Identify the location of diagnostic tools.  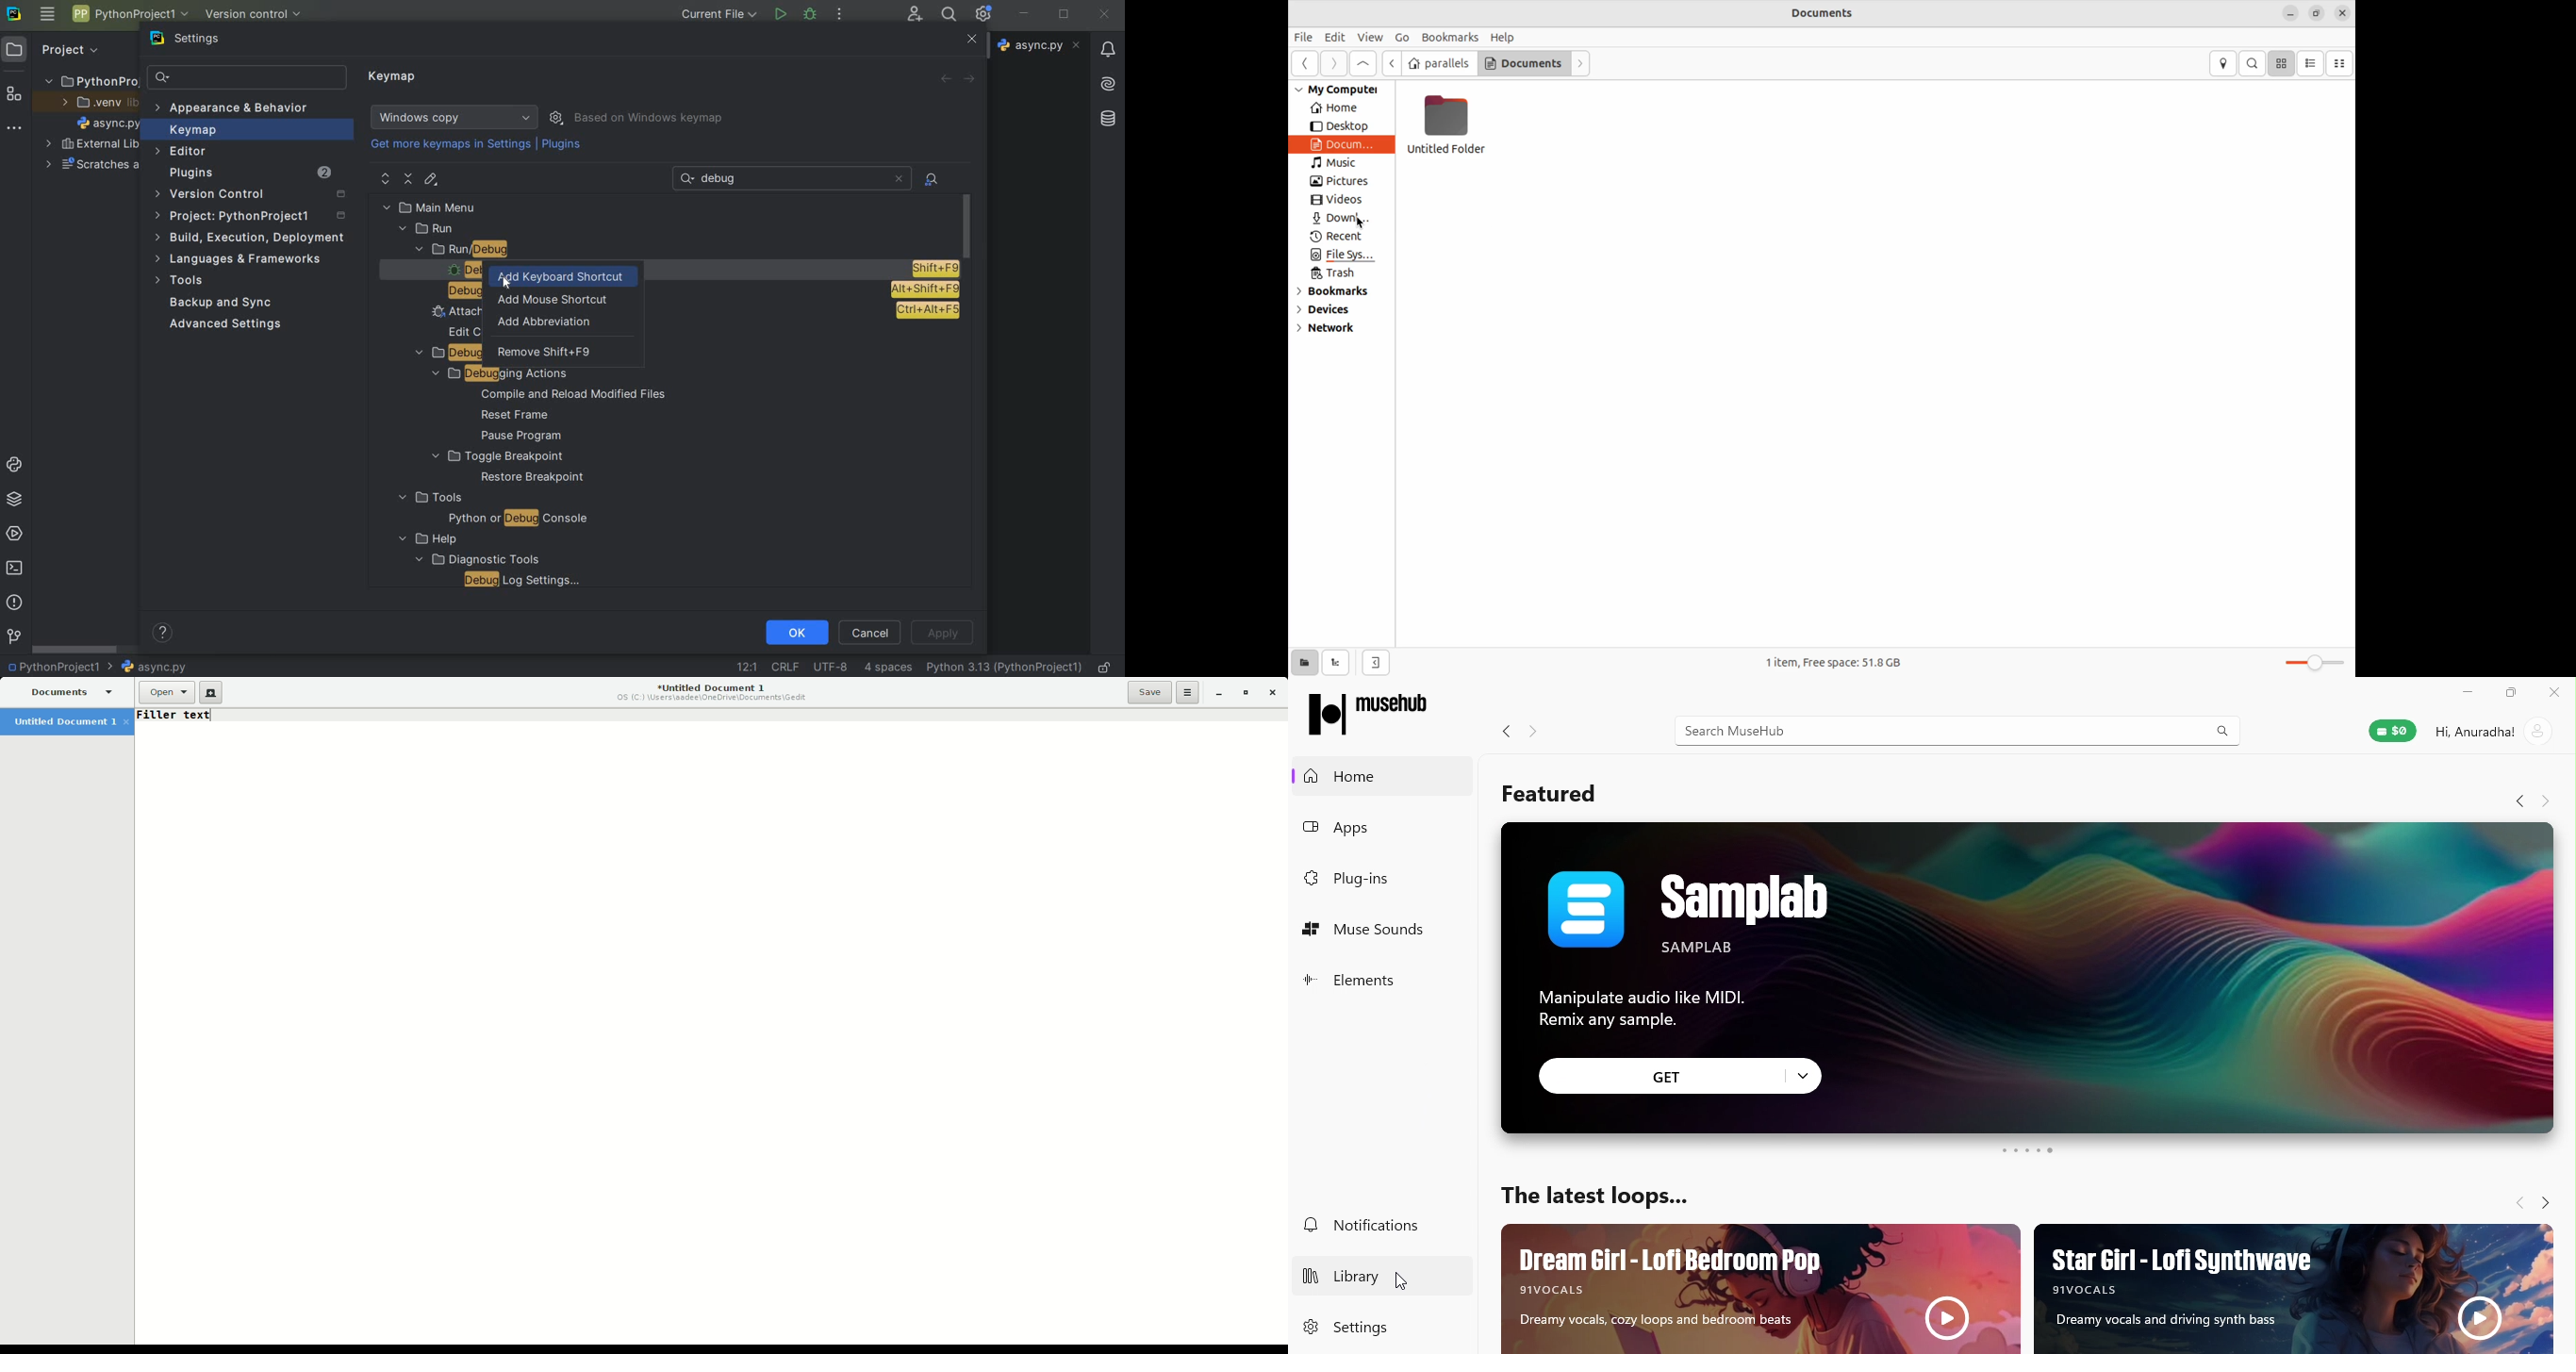
(476, 558).